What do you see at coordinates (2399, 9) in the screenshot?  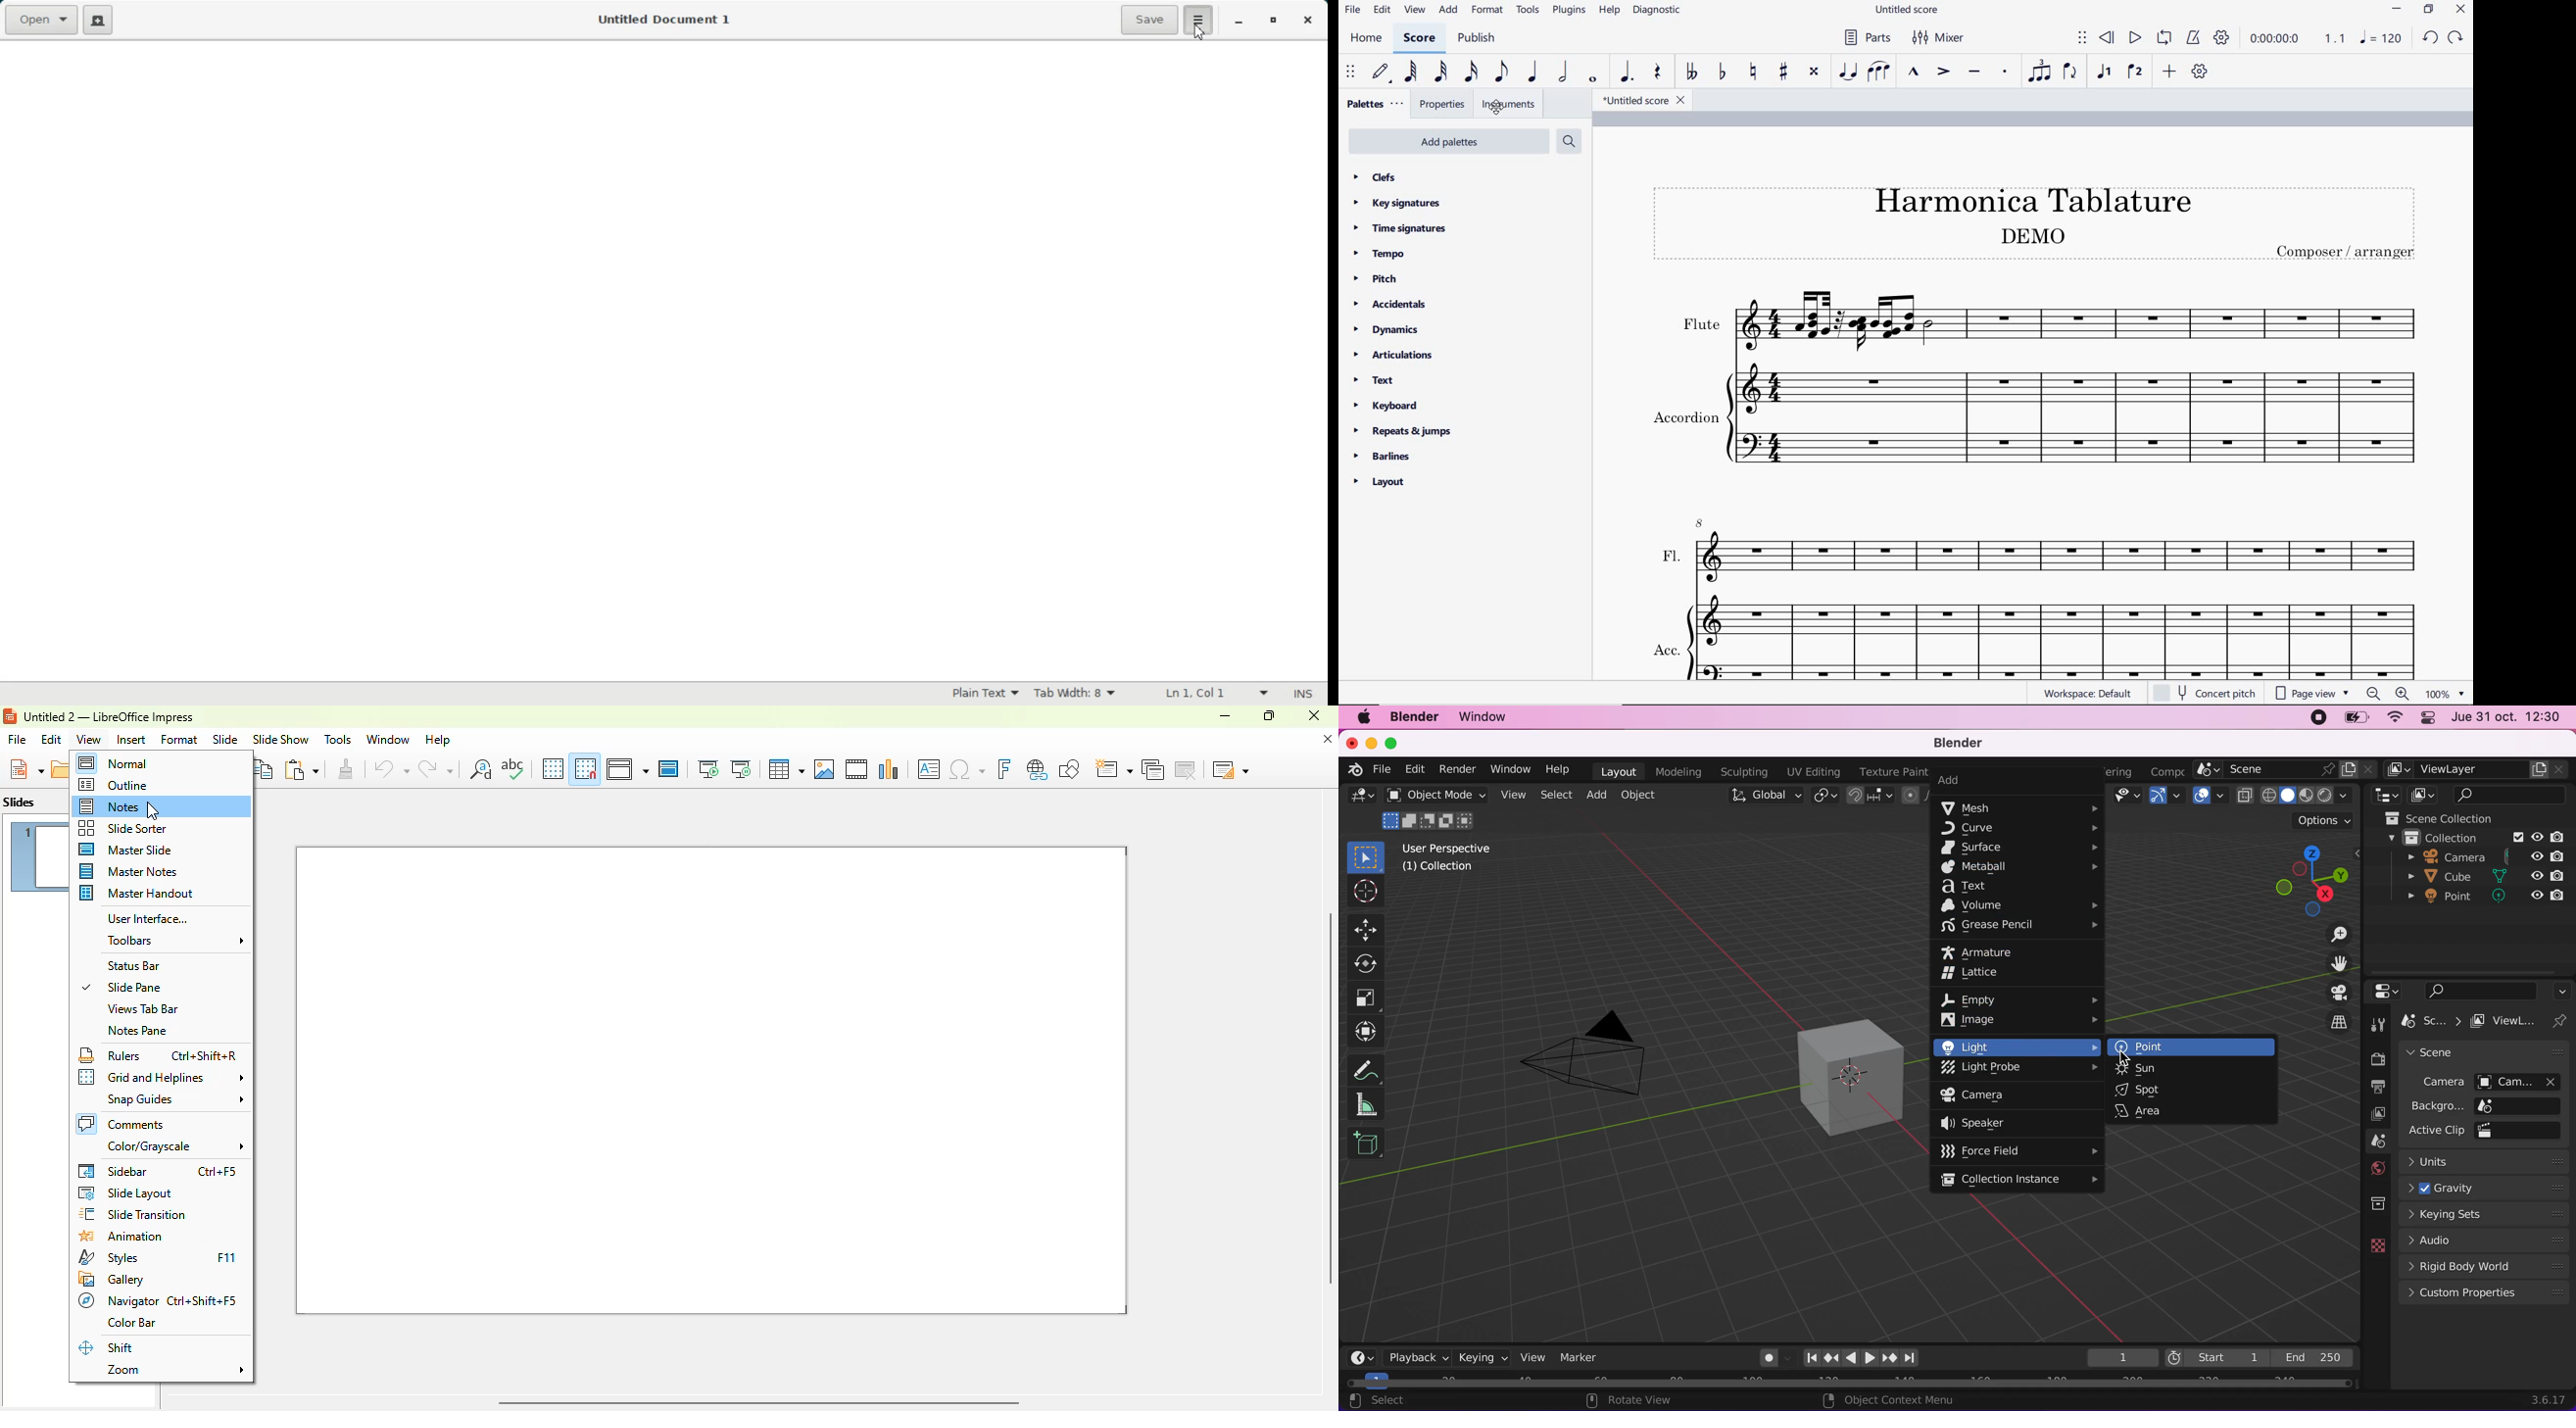 I see `MINIMIZE` at bounding box center [2399, 9].